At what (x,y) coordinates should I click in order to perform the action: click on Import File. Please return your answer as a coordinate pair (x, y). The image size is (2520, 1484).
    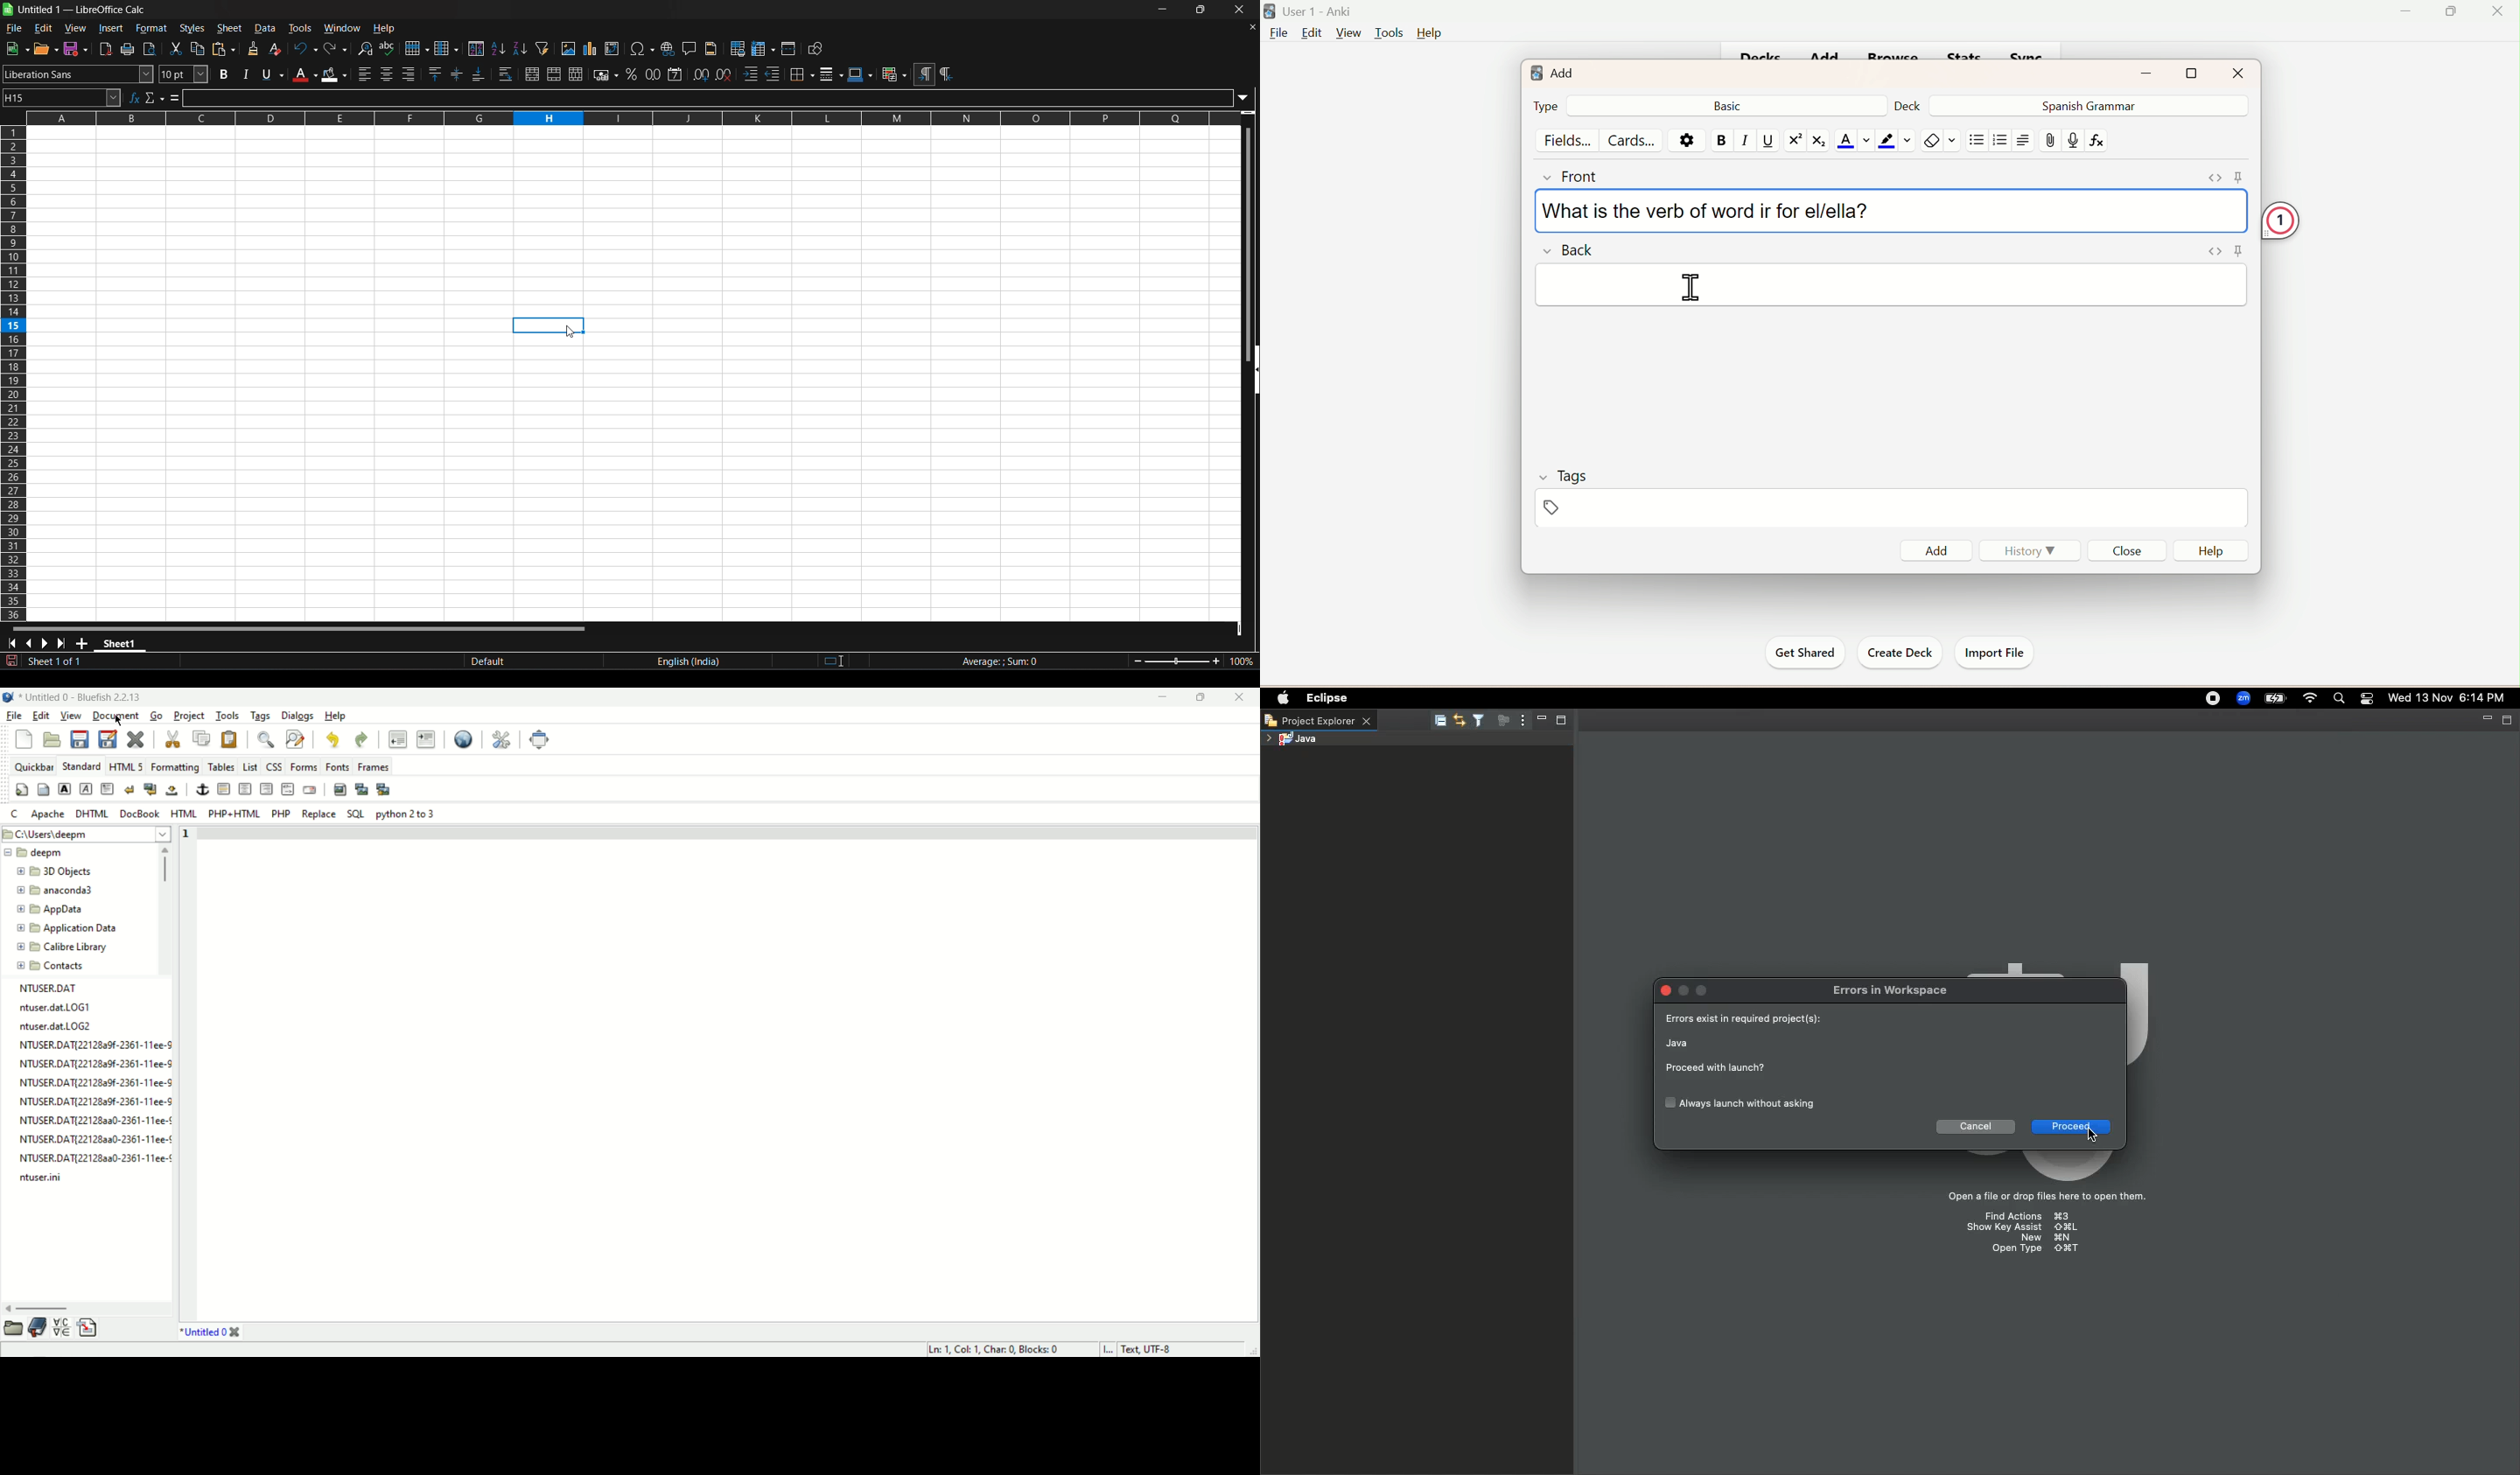
    Looking at the image, I should click on (1993, 652).